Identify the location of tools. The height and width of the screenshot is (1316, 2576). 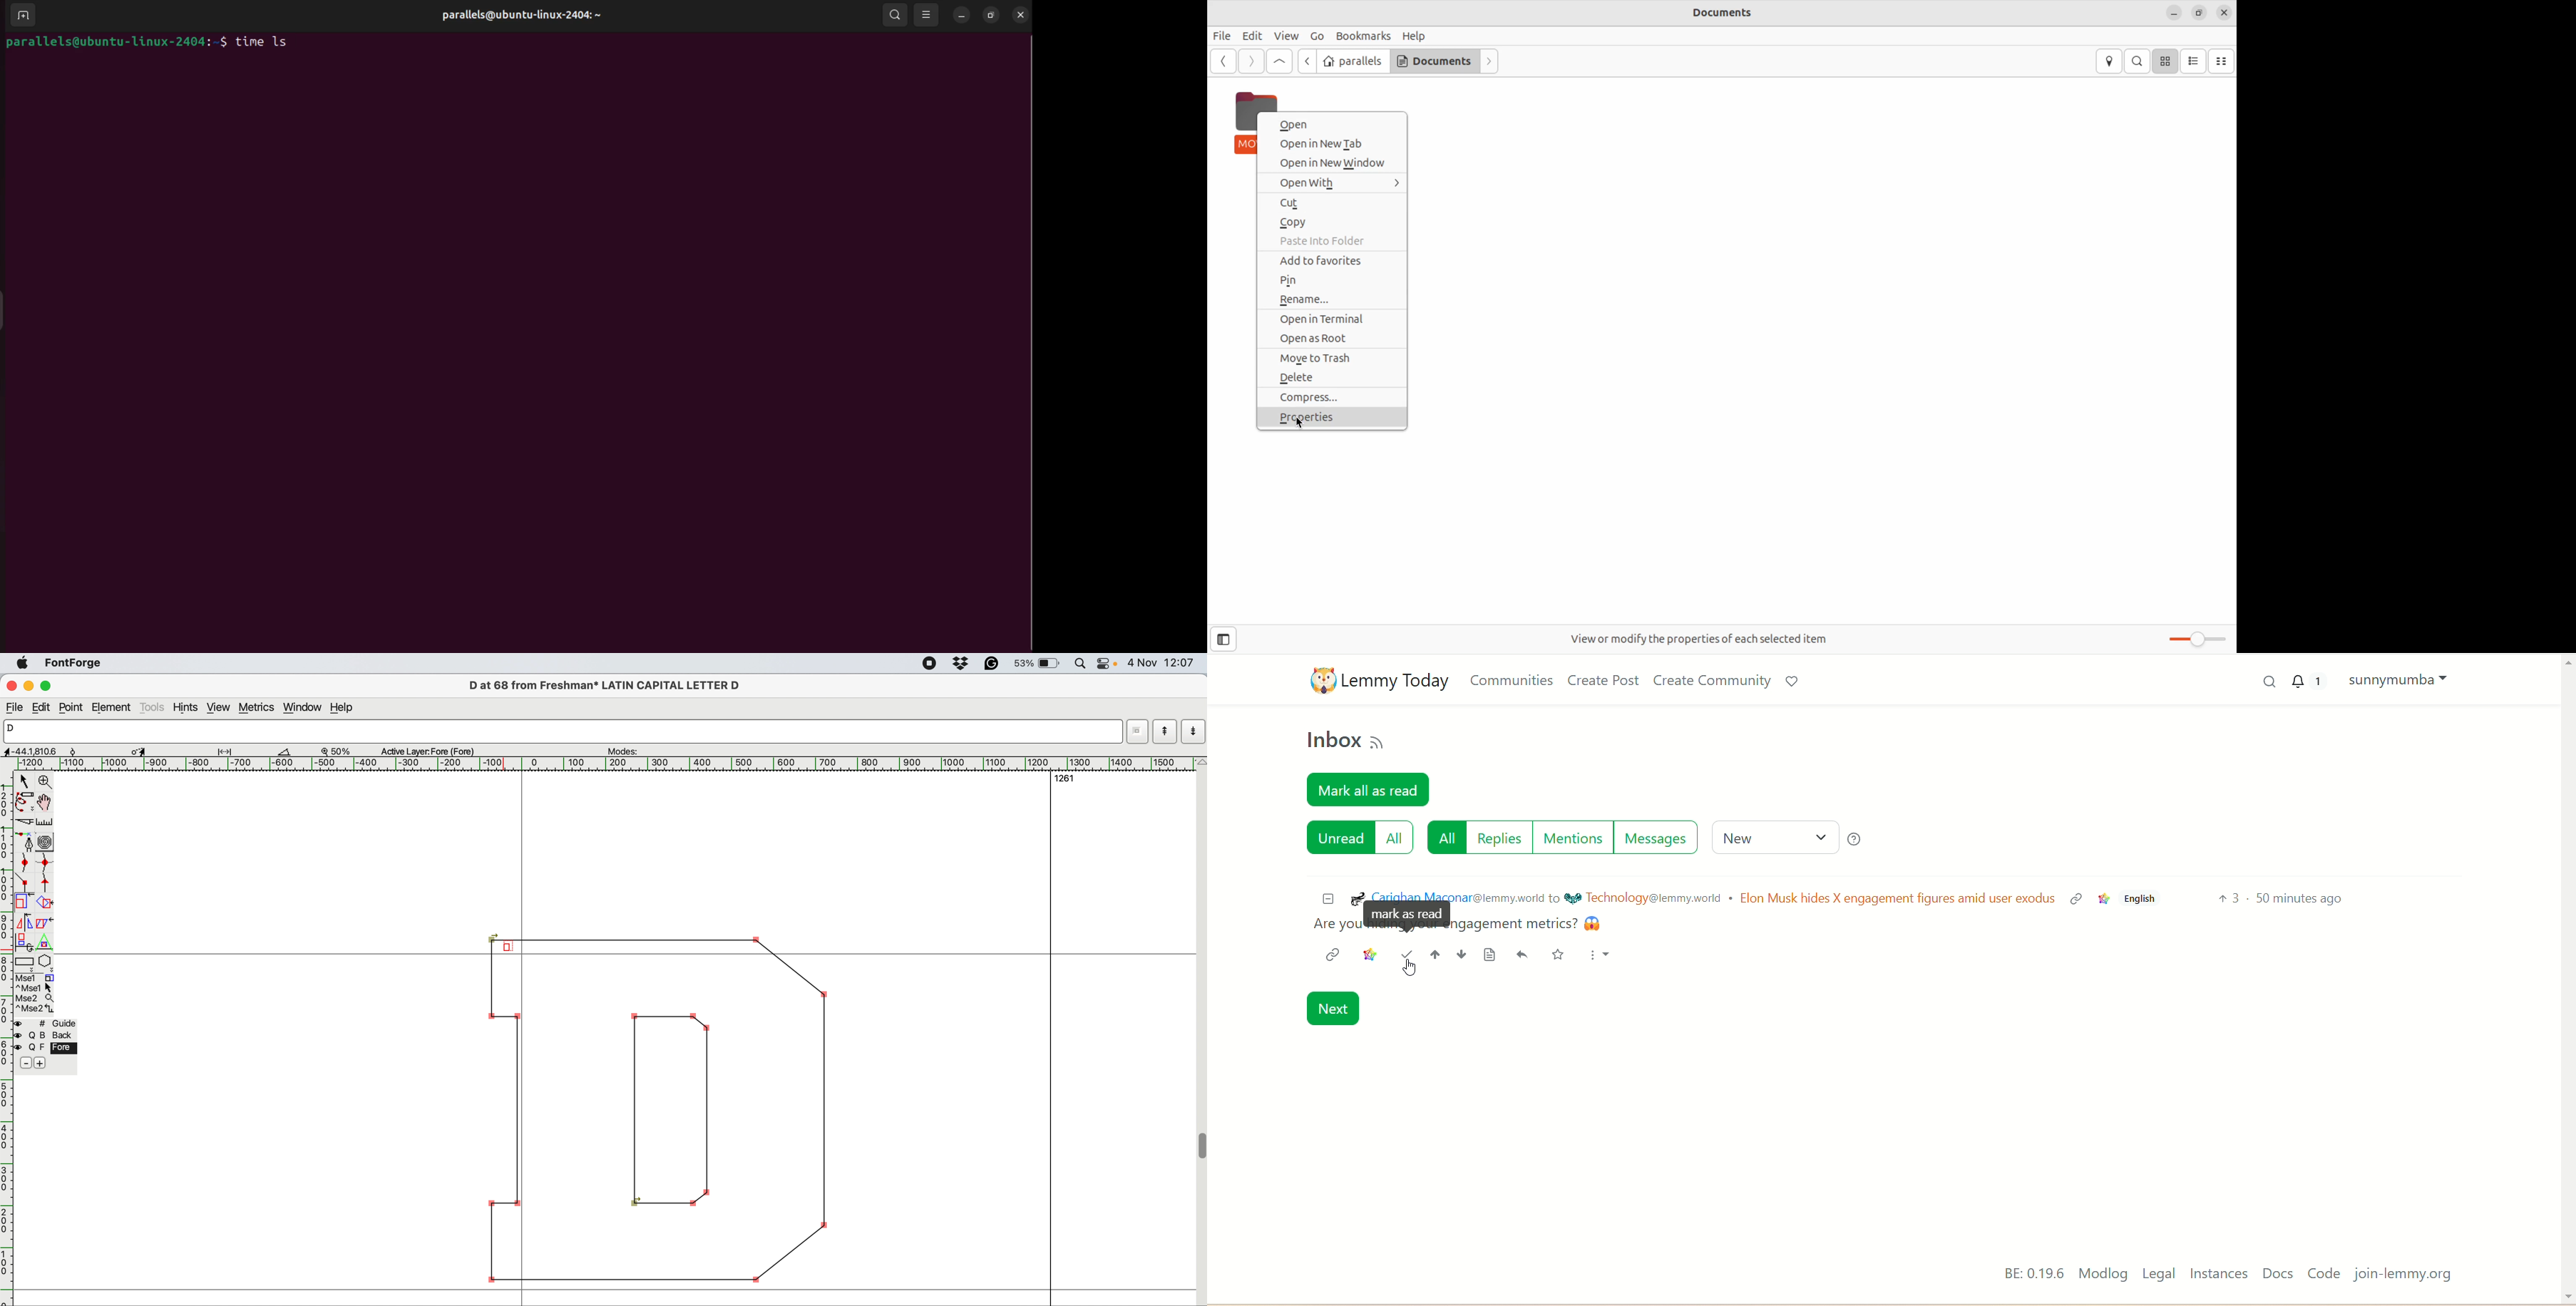
(153, 707).